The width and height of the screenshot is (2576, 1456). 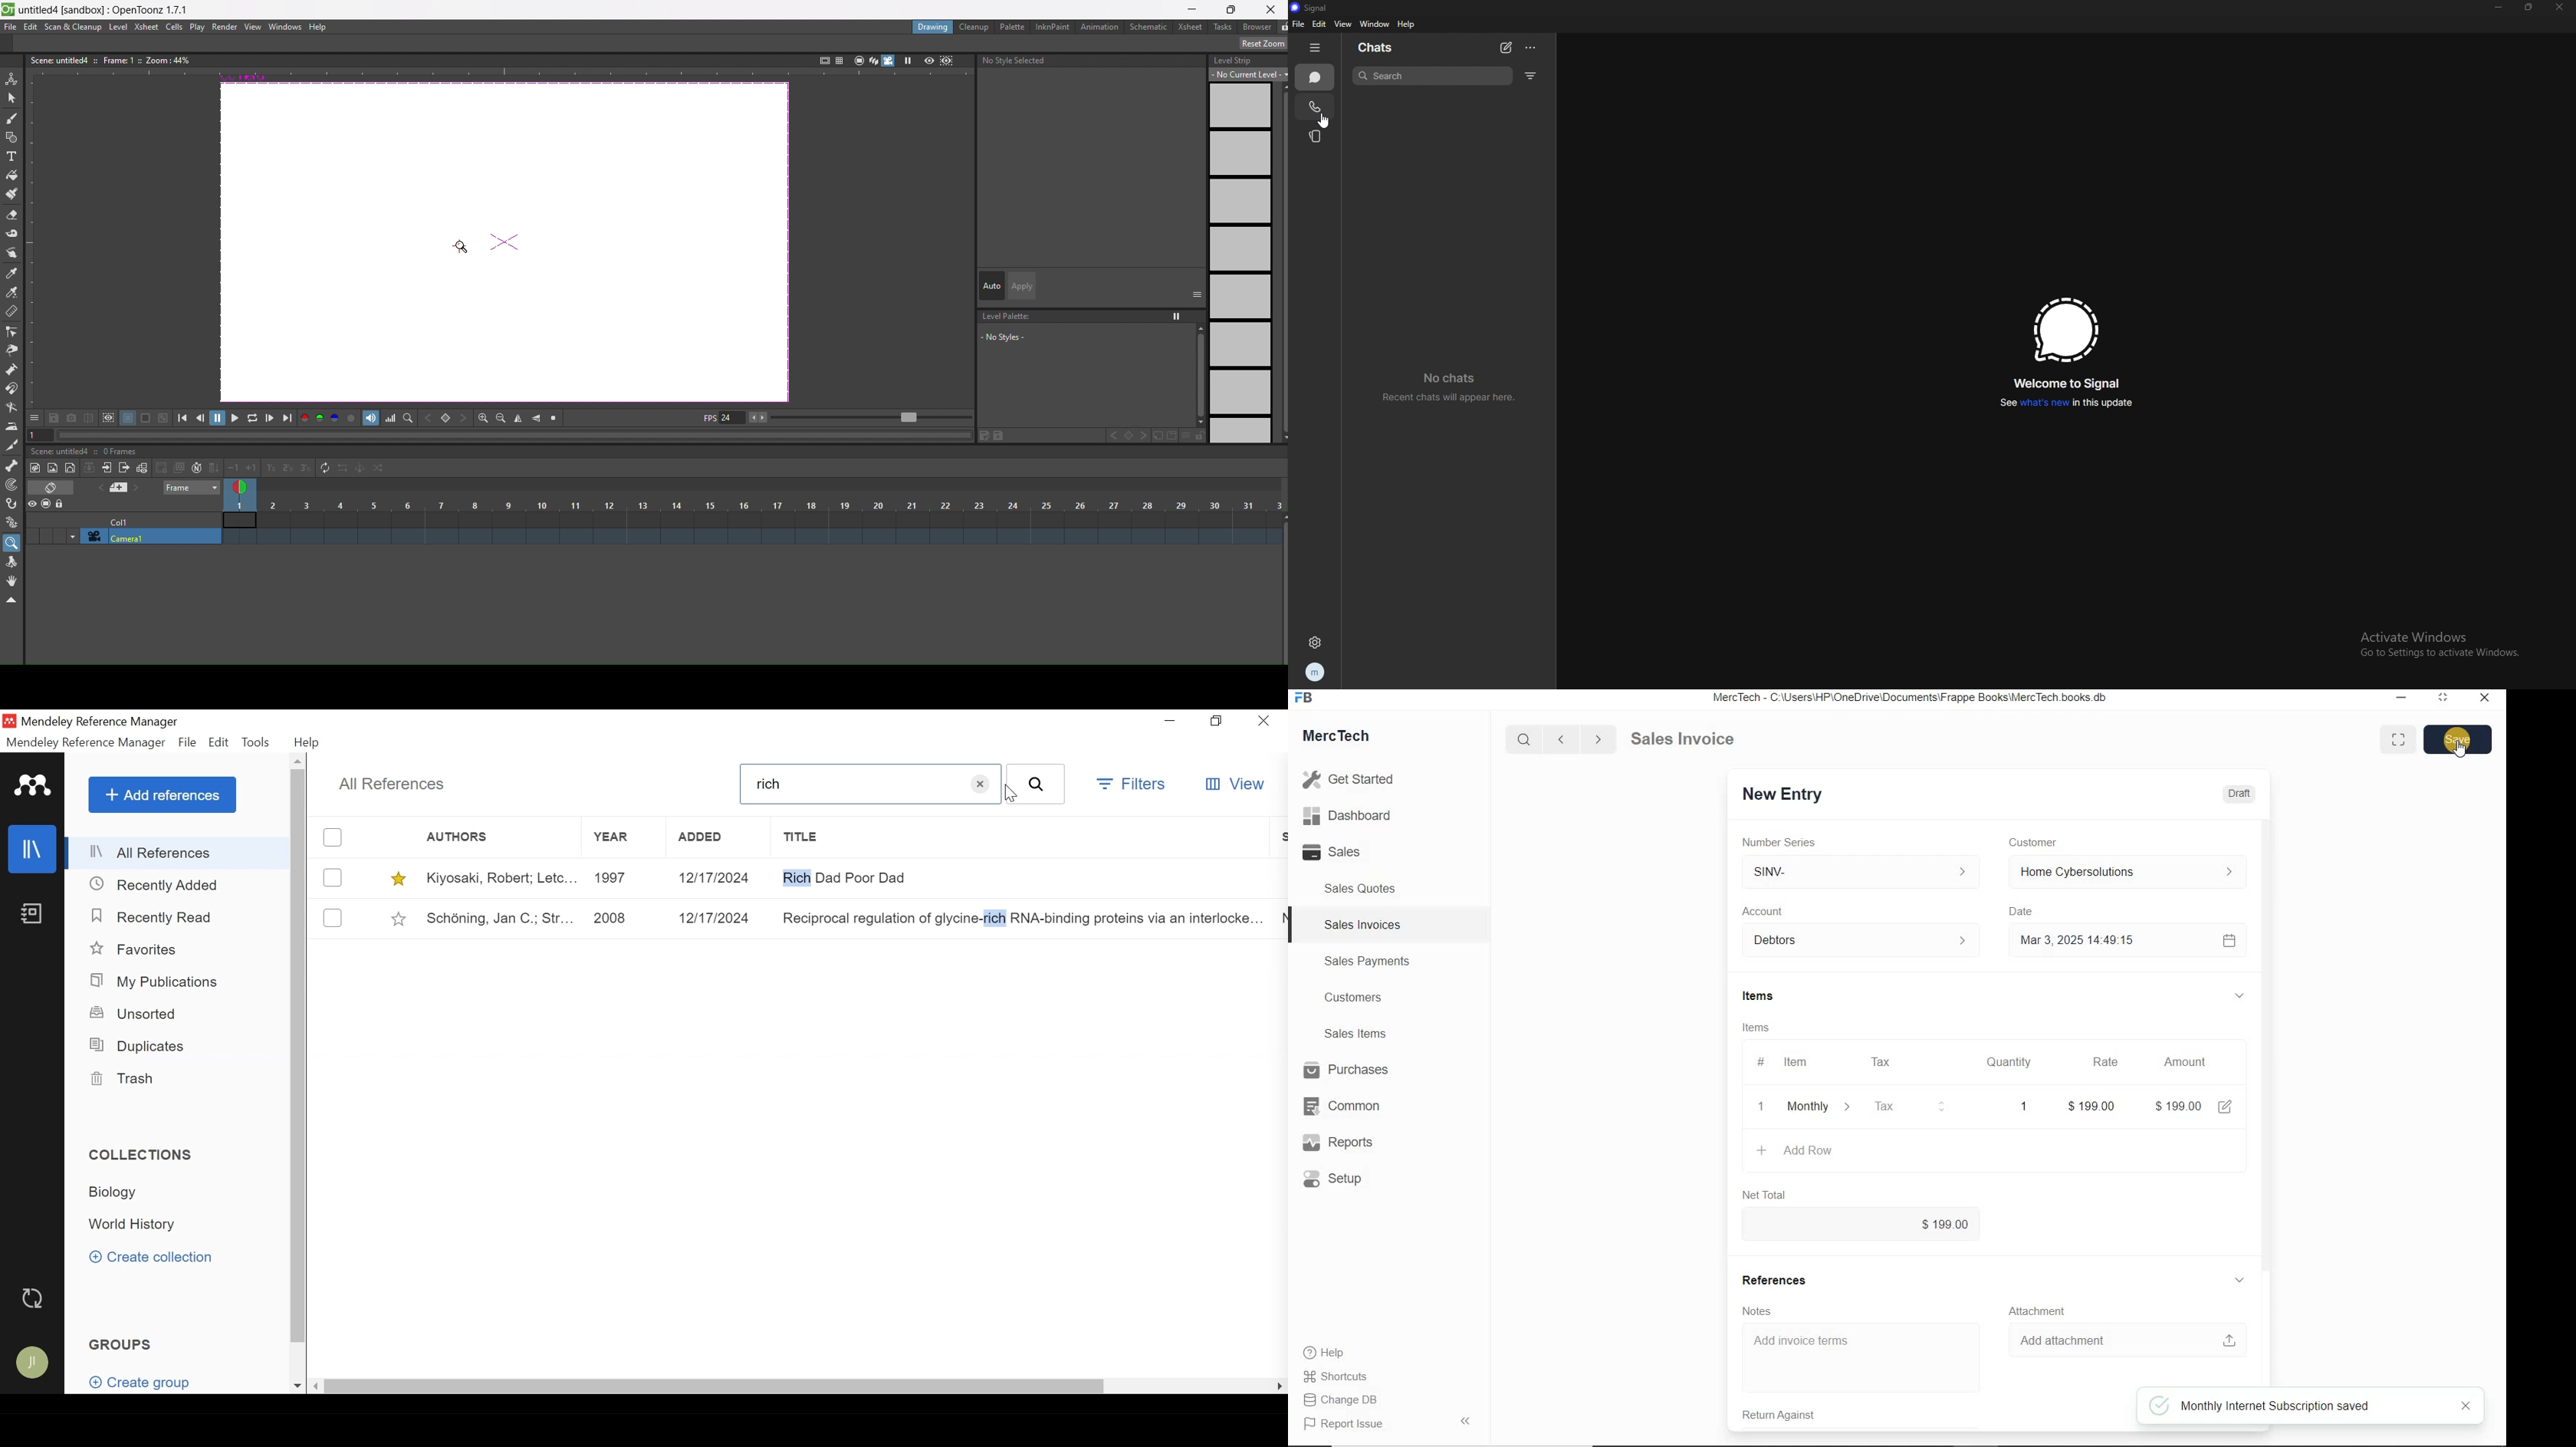 I want to click on scan&cleanup, so click(x=73, y=28).